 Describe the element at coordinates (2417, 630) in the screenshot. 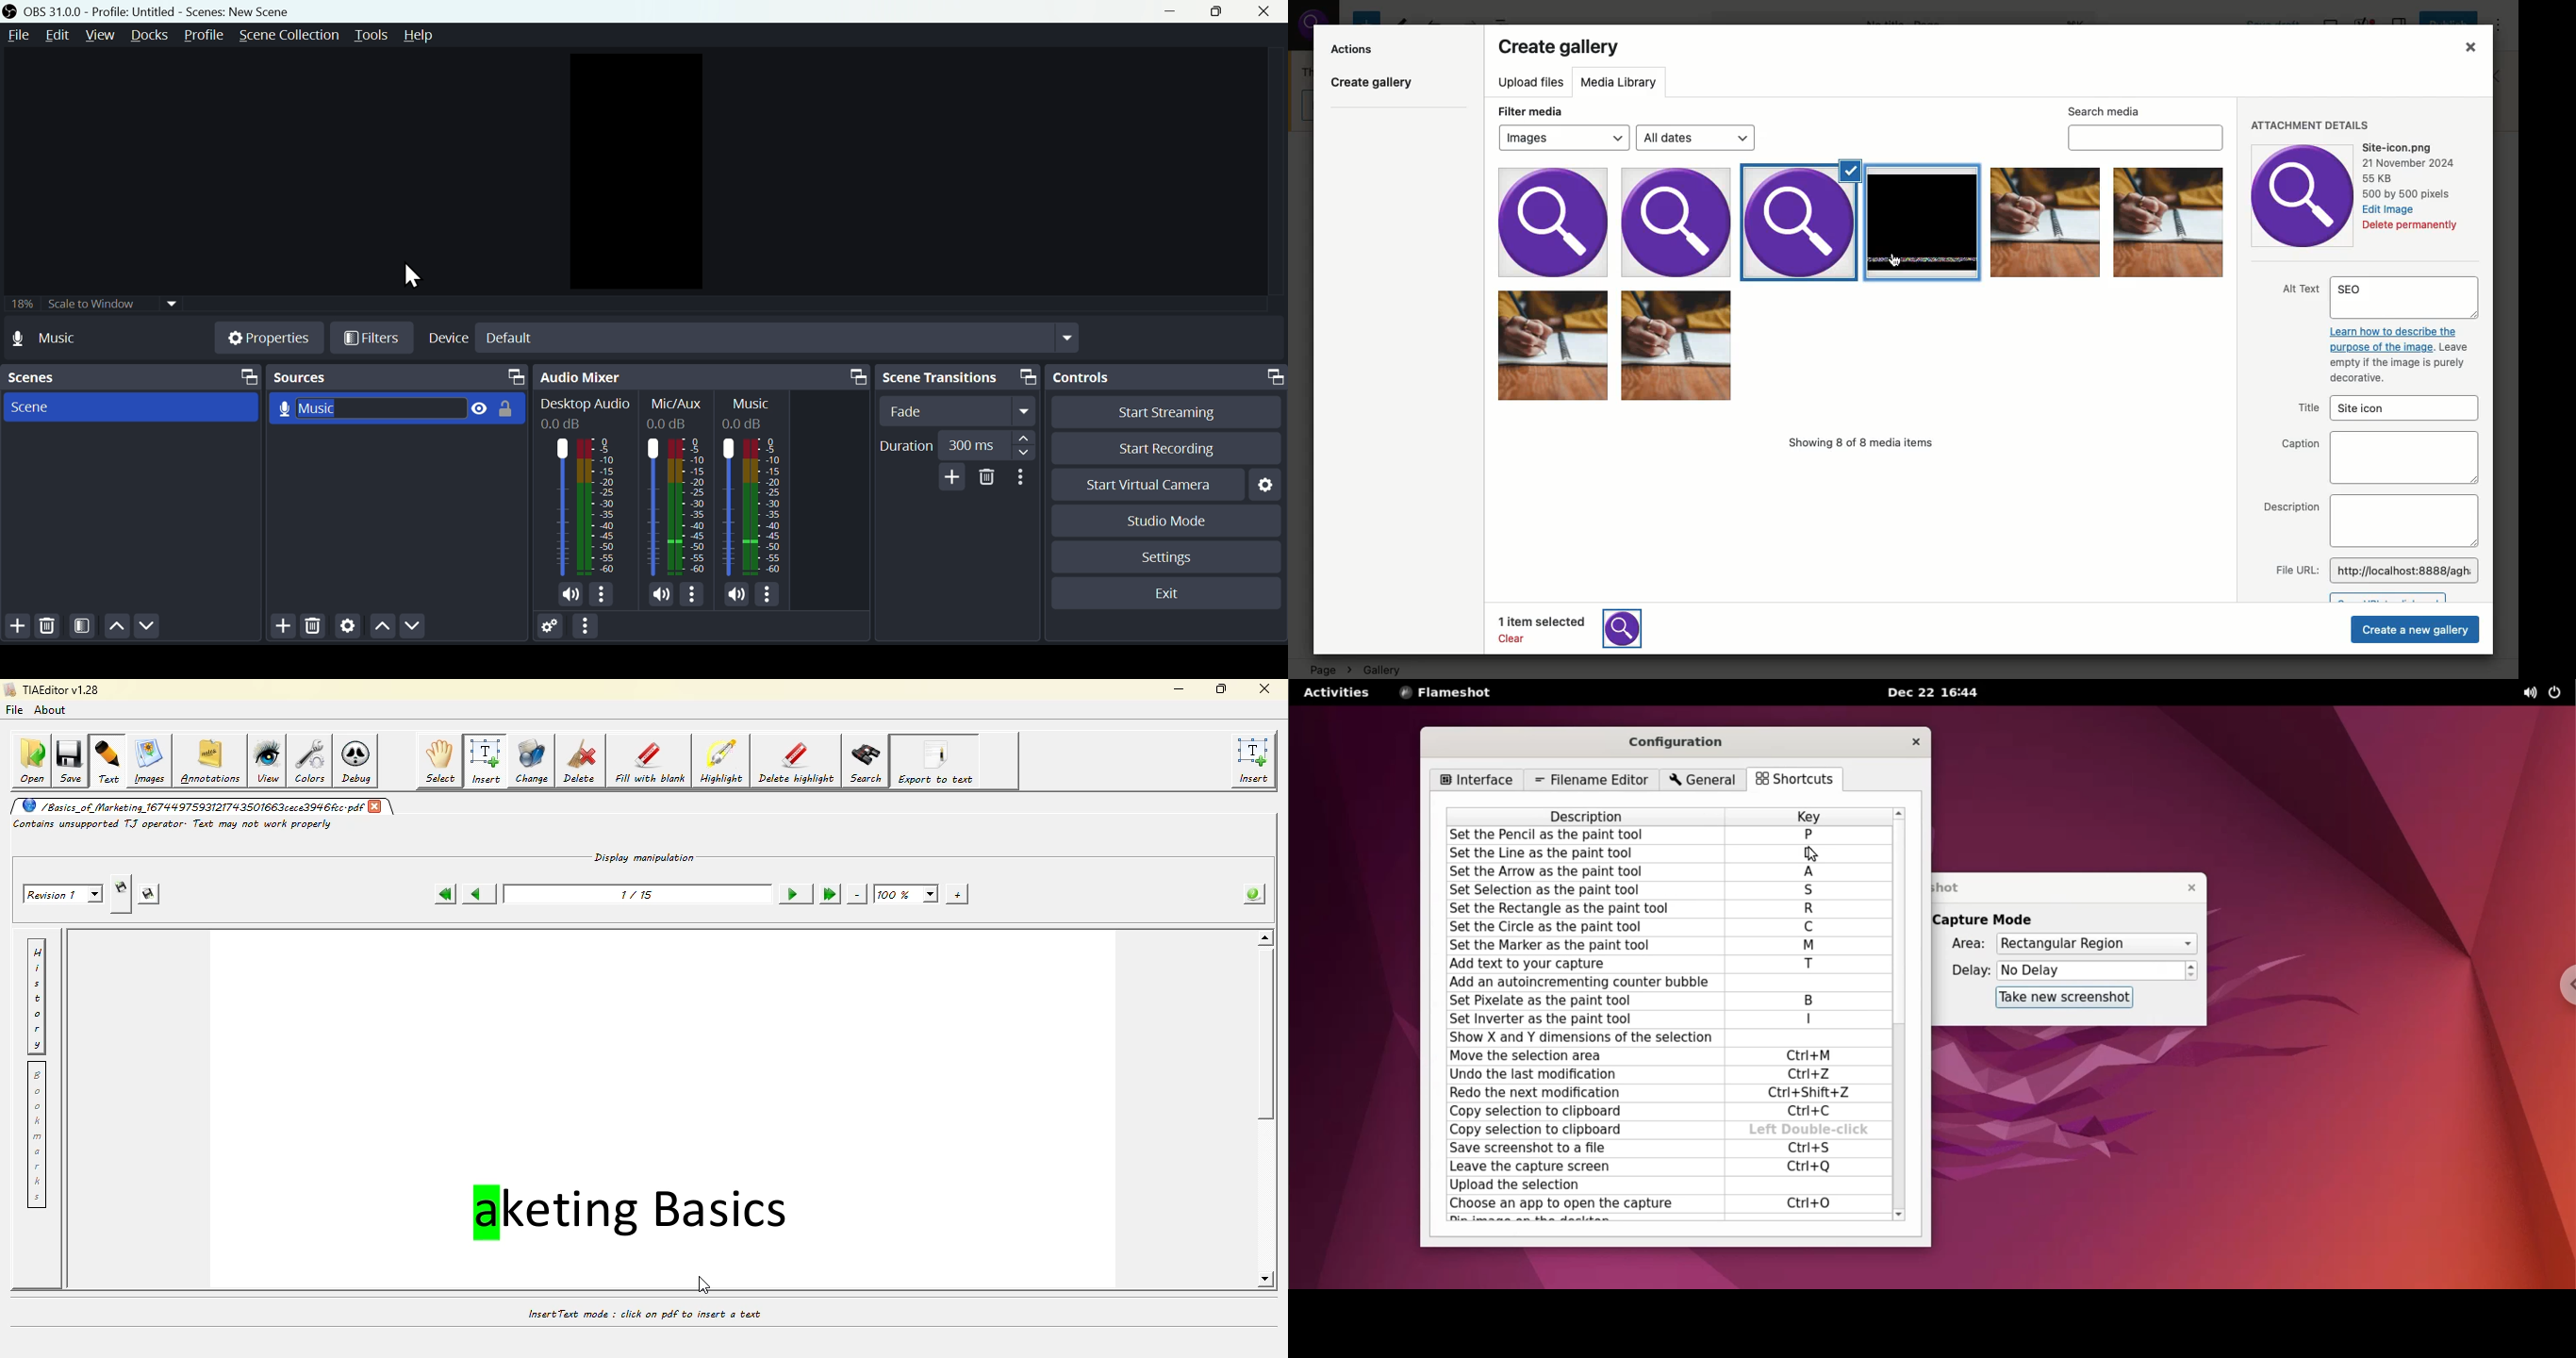

I see `Create new gallery` at that location.